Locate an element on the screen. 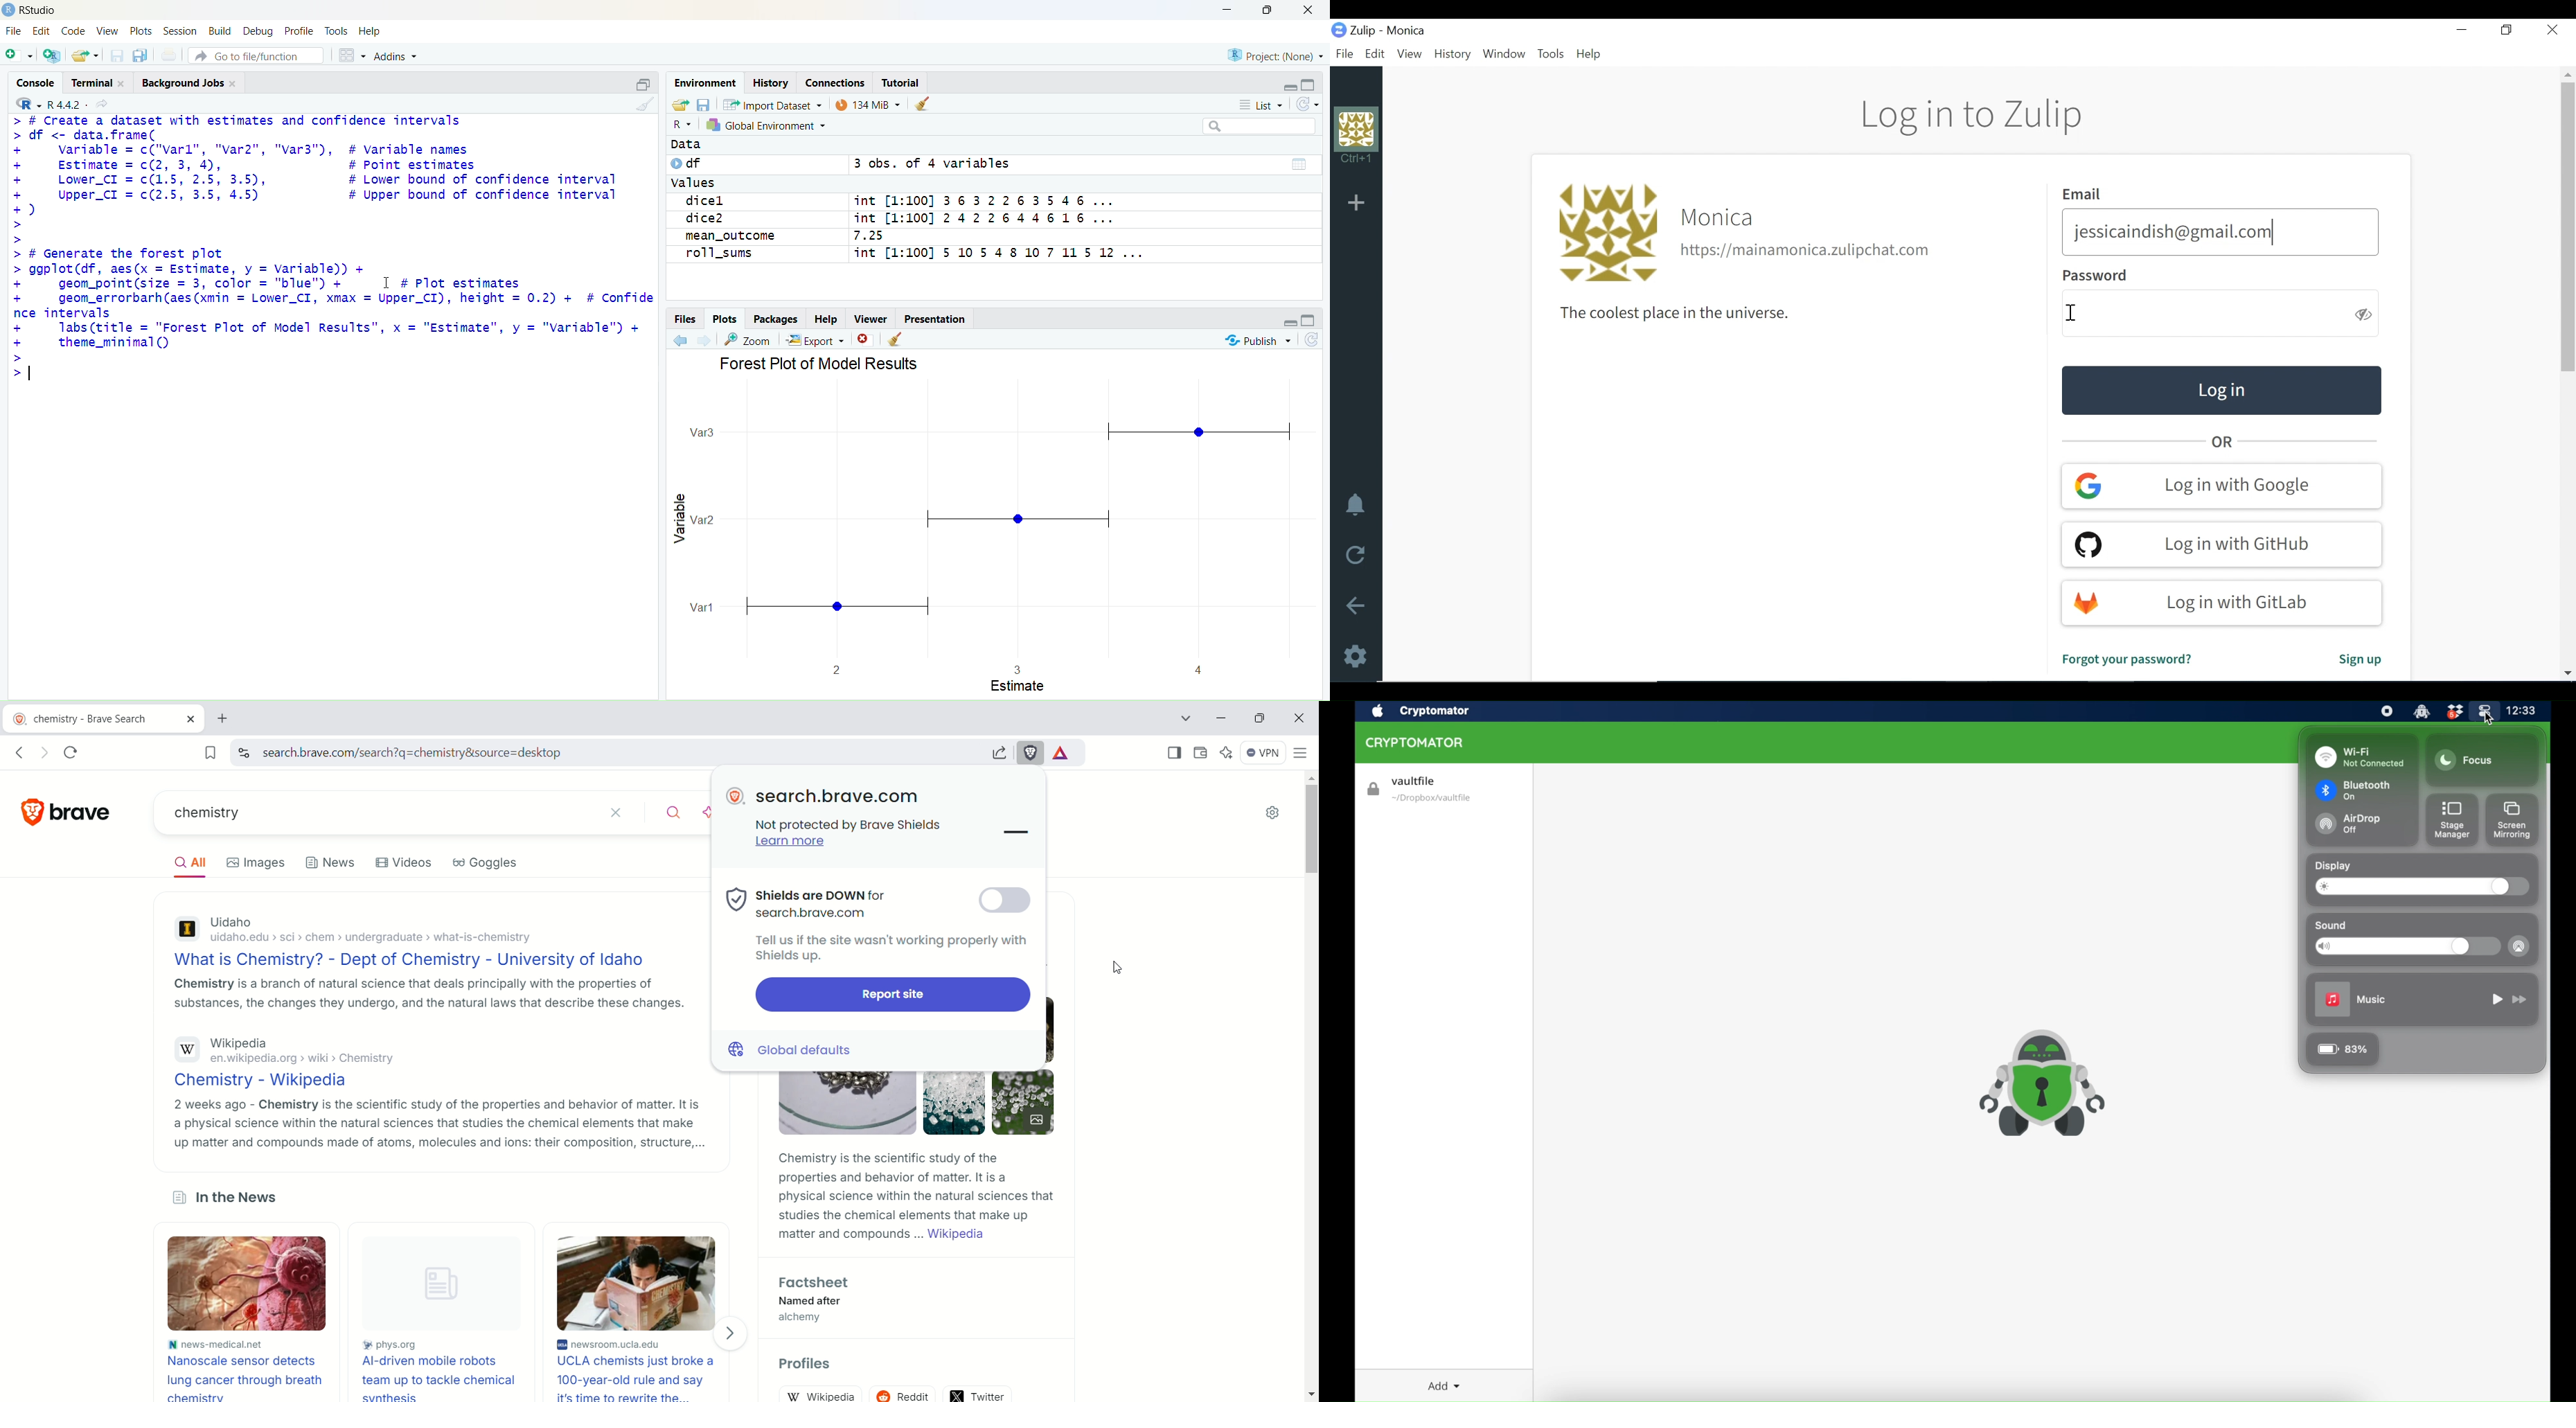 Image resolution: width=2576 pixels, height=1428 pixels. View is located at coordinates (107, 30).